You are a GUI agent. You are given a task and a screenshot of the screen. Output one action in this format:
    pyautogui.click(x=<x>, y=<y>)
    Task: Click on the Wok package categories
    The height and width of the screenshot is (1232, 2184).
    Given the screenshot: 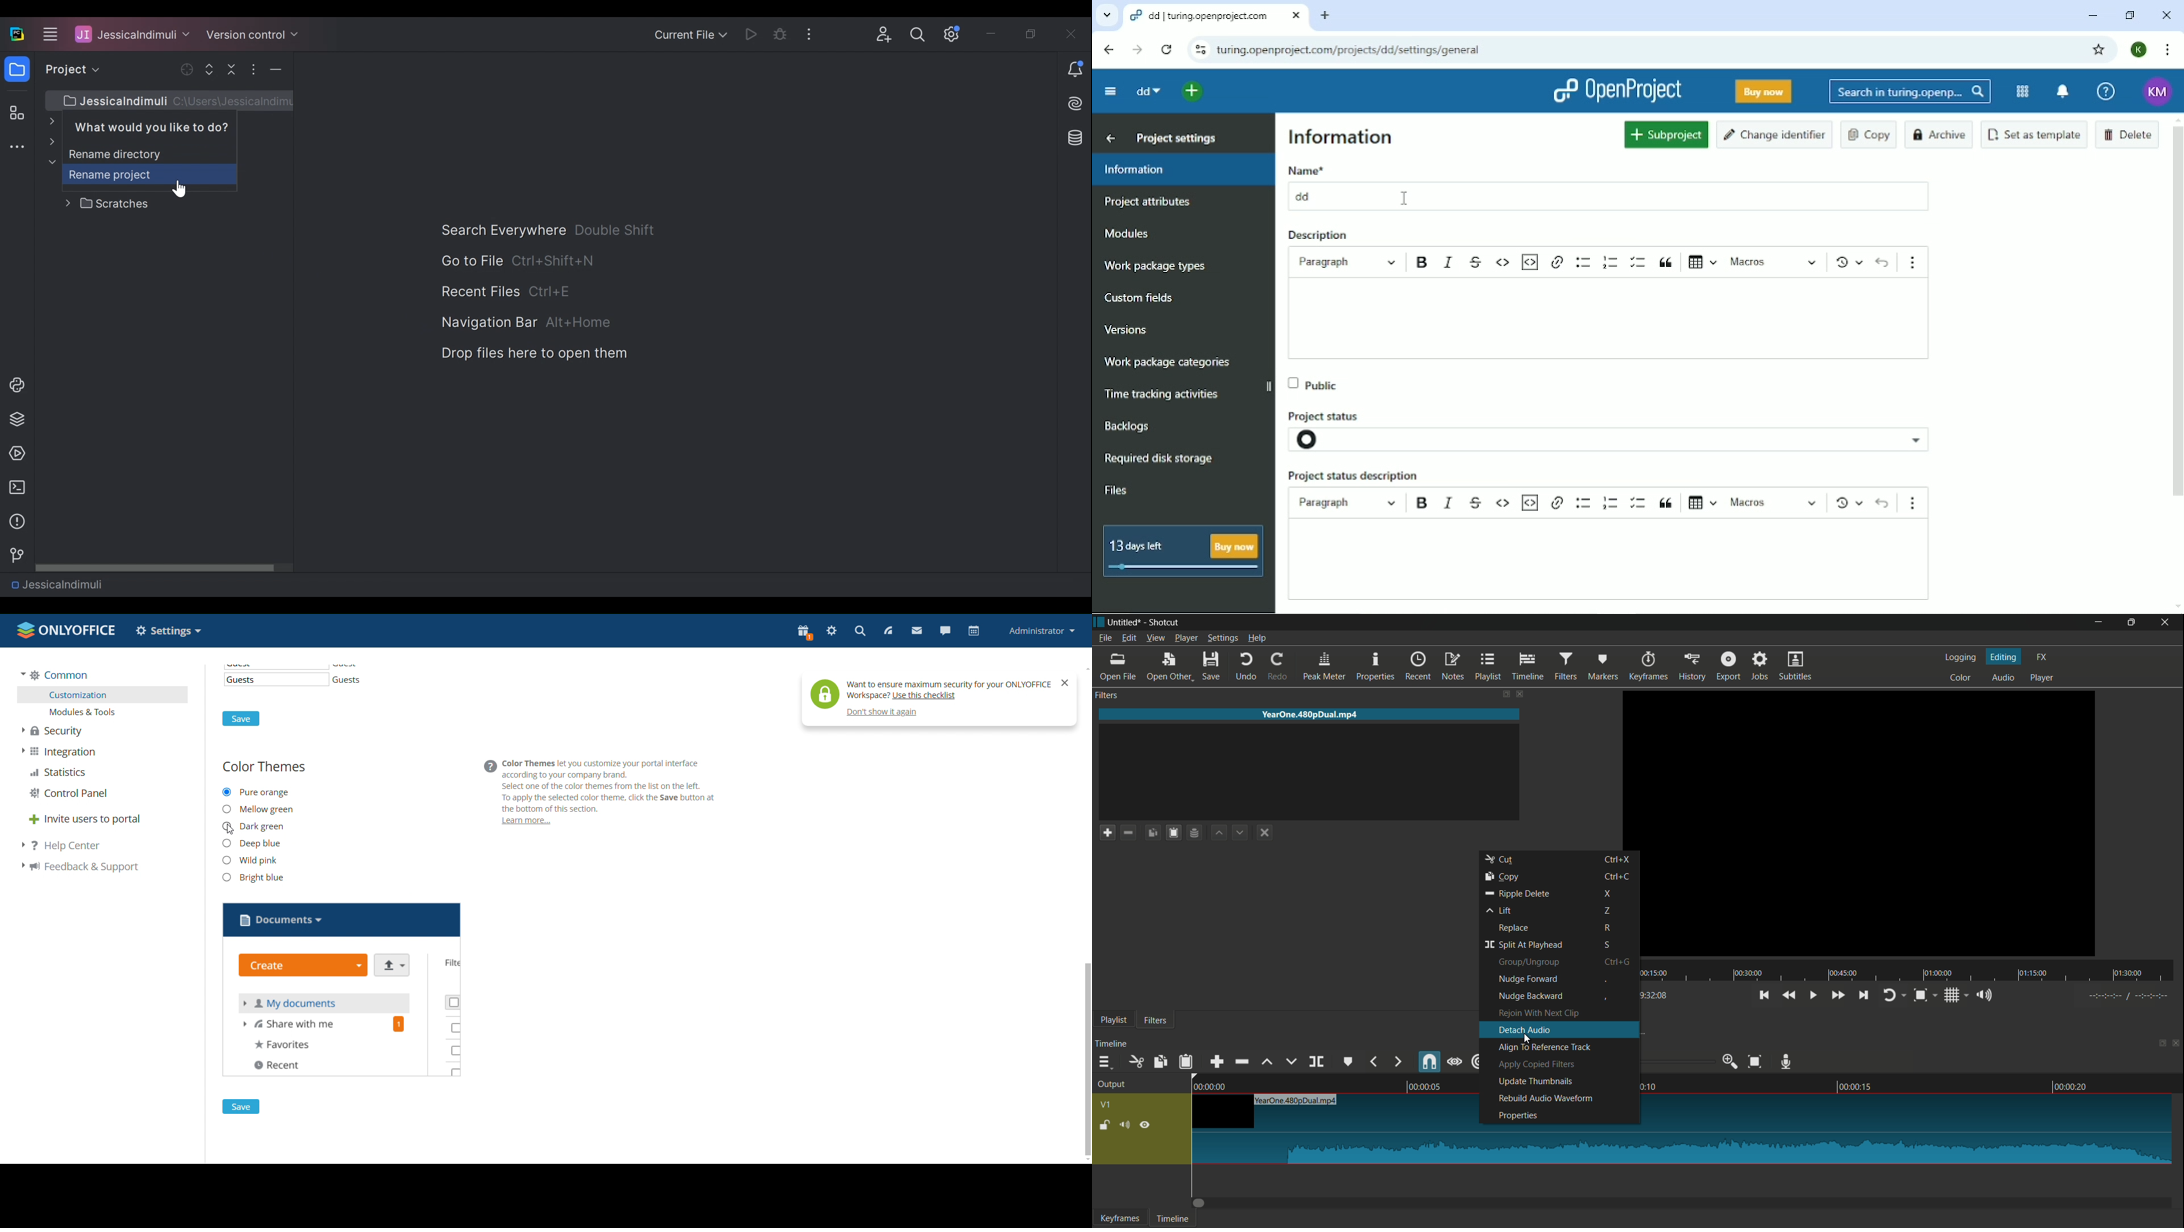 What is the action you would take?
    pyautogui.click(x=1168, y=363)
    